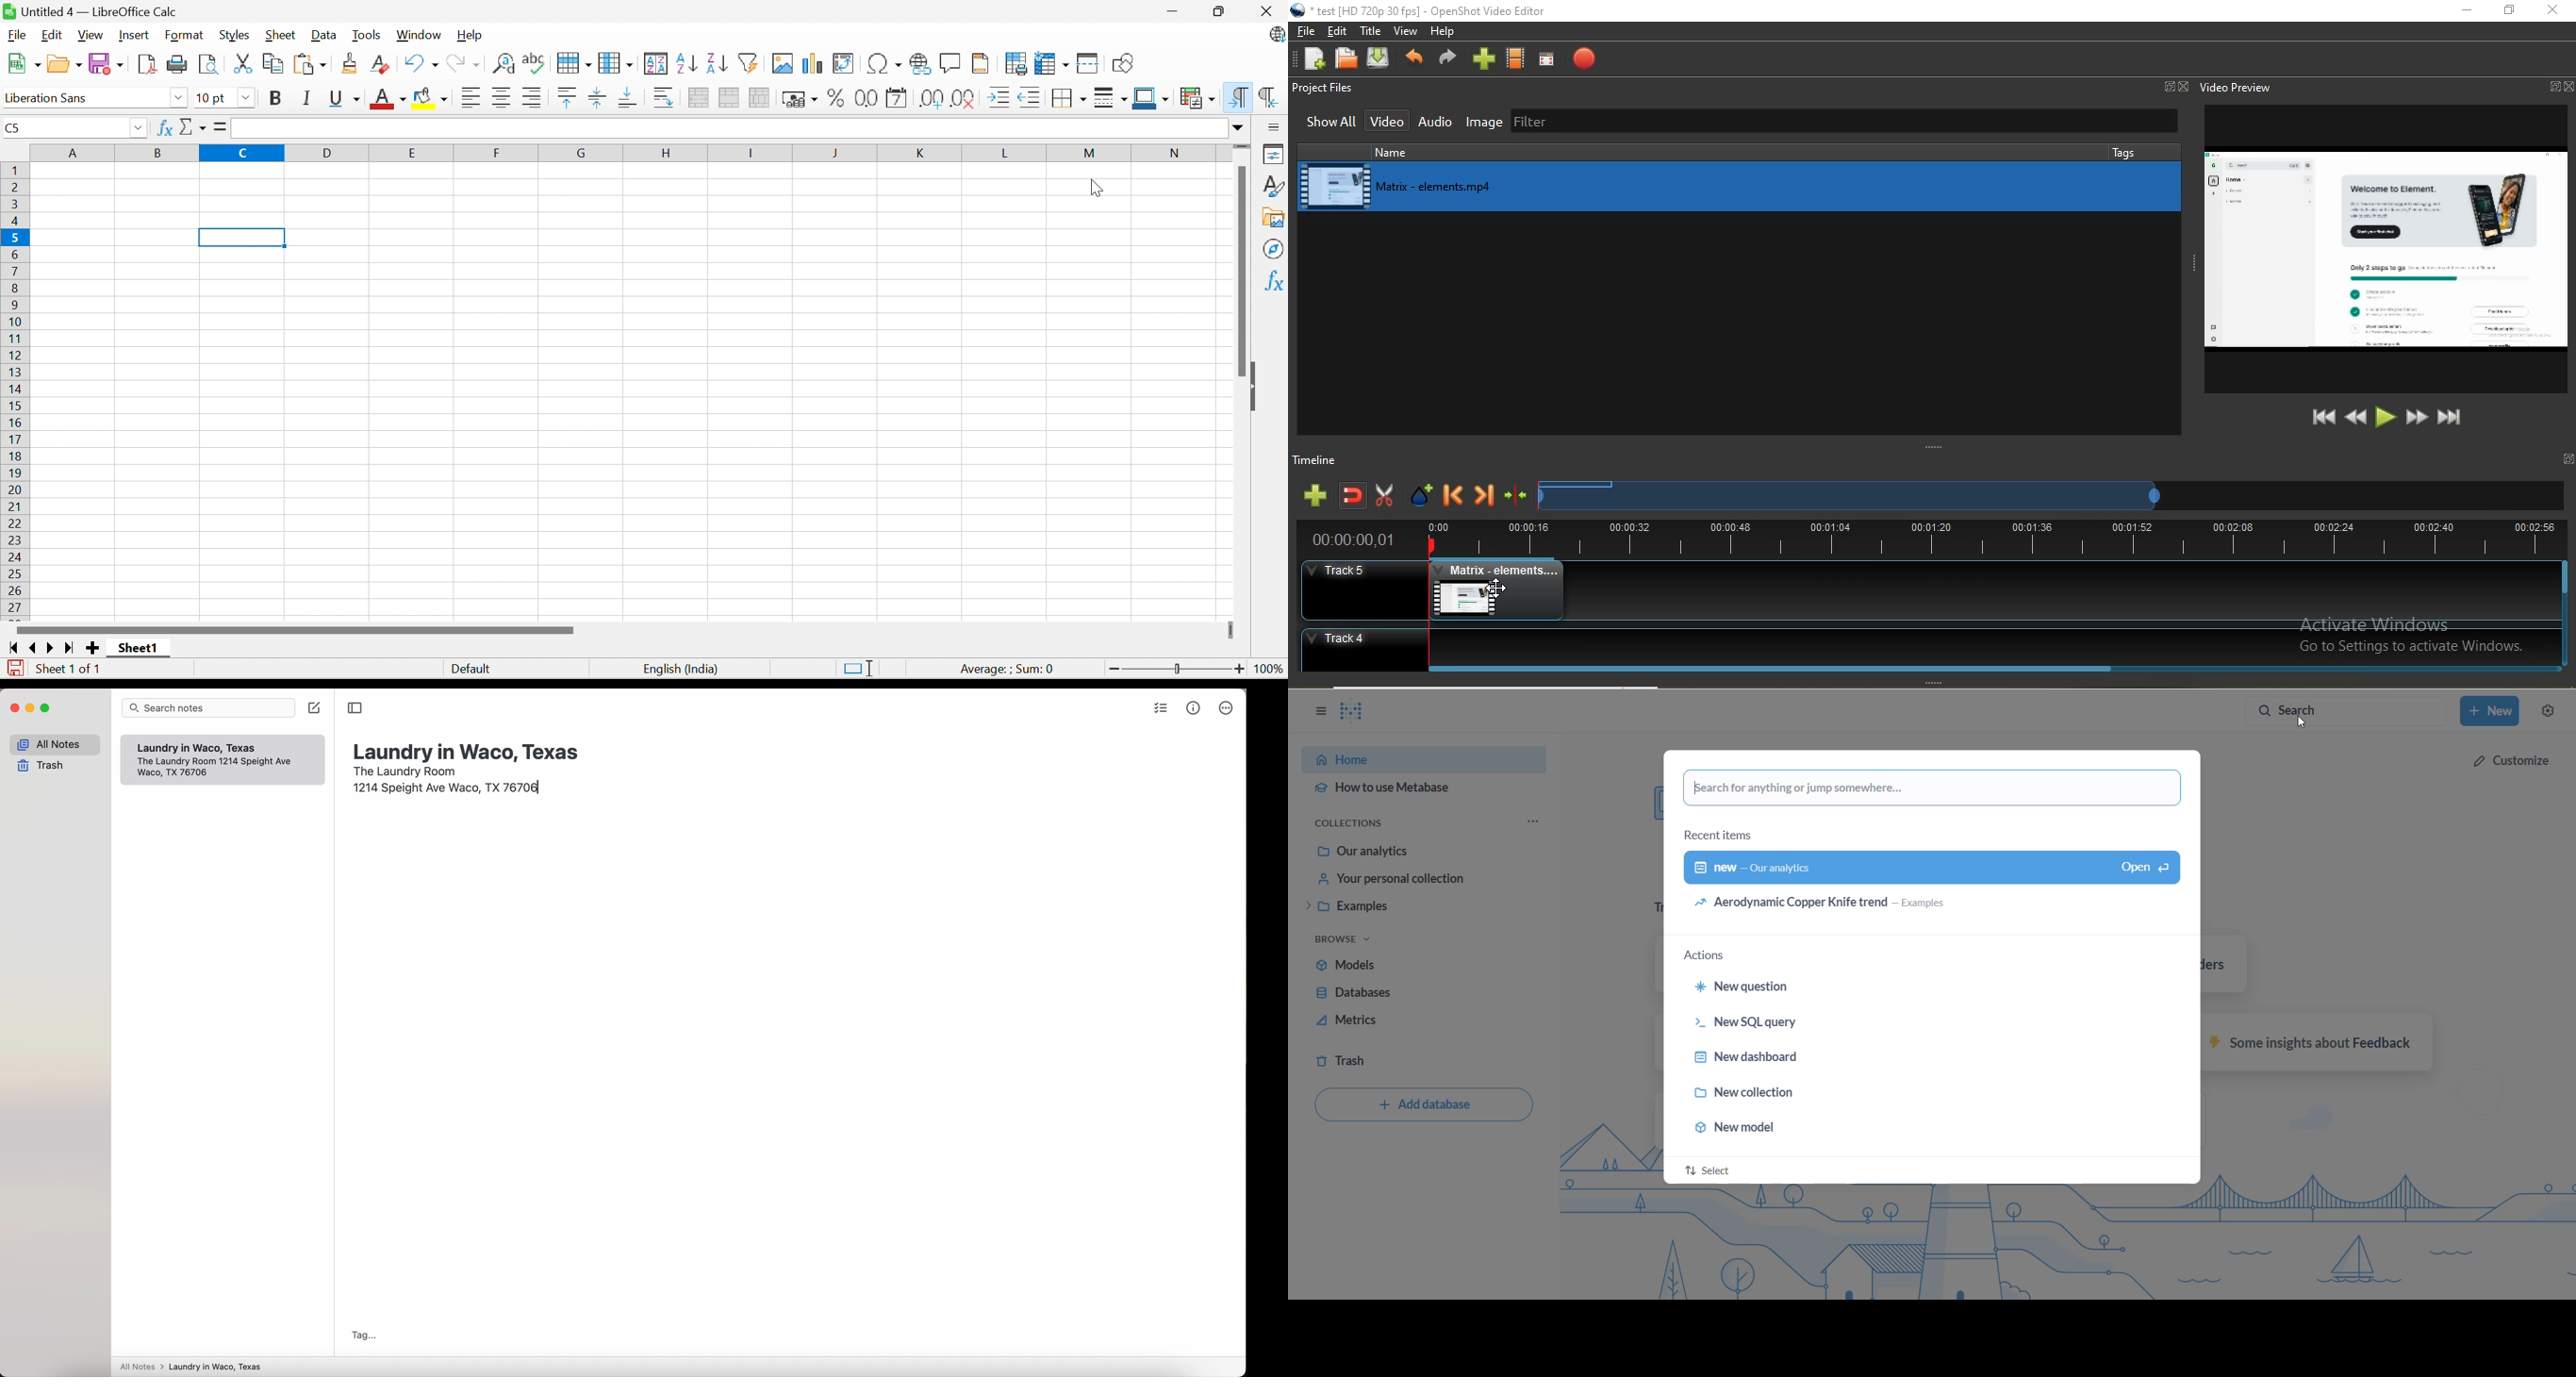  What do you see at coordinates (366, 36) in the screenshot?
I see `Tools` at bounding box center [366, 36].